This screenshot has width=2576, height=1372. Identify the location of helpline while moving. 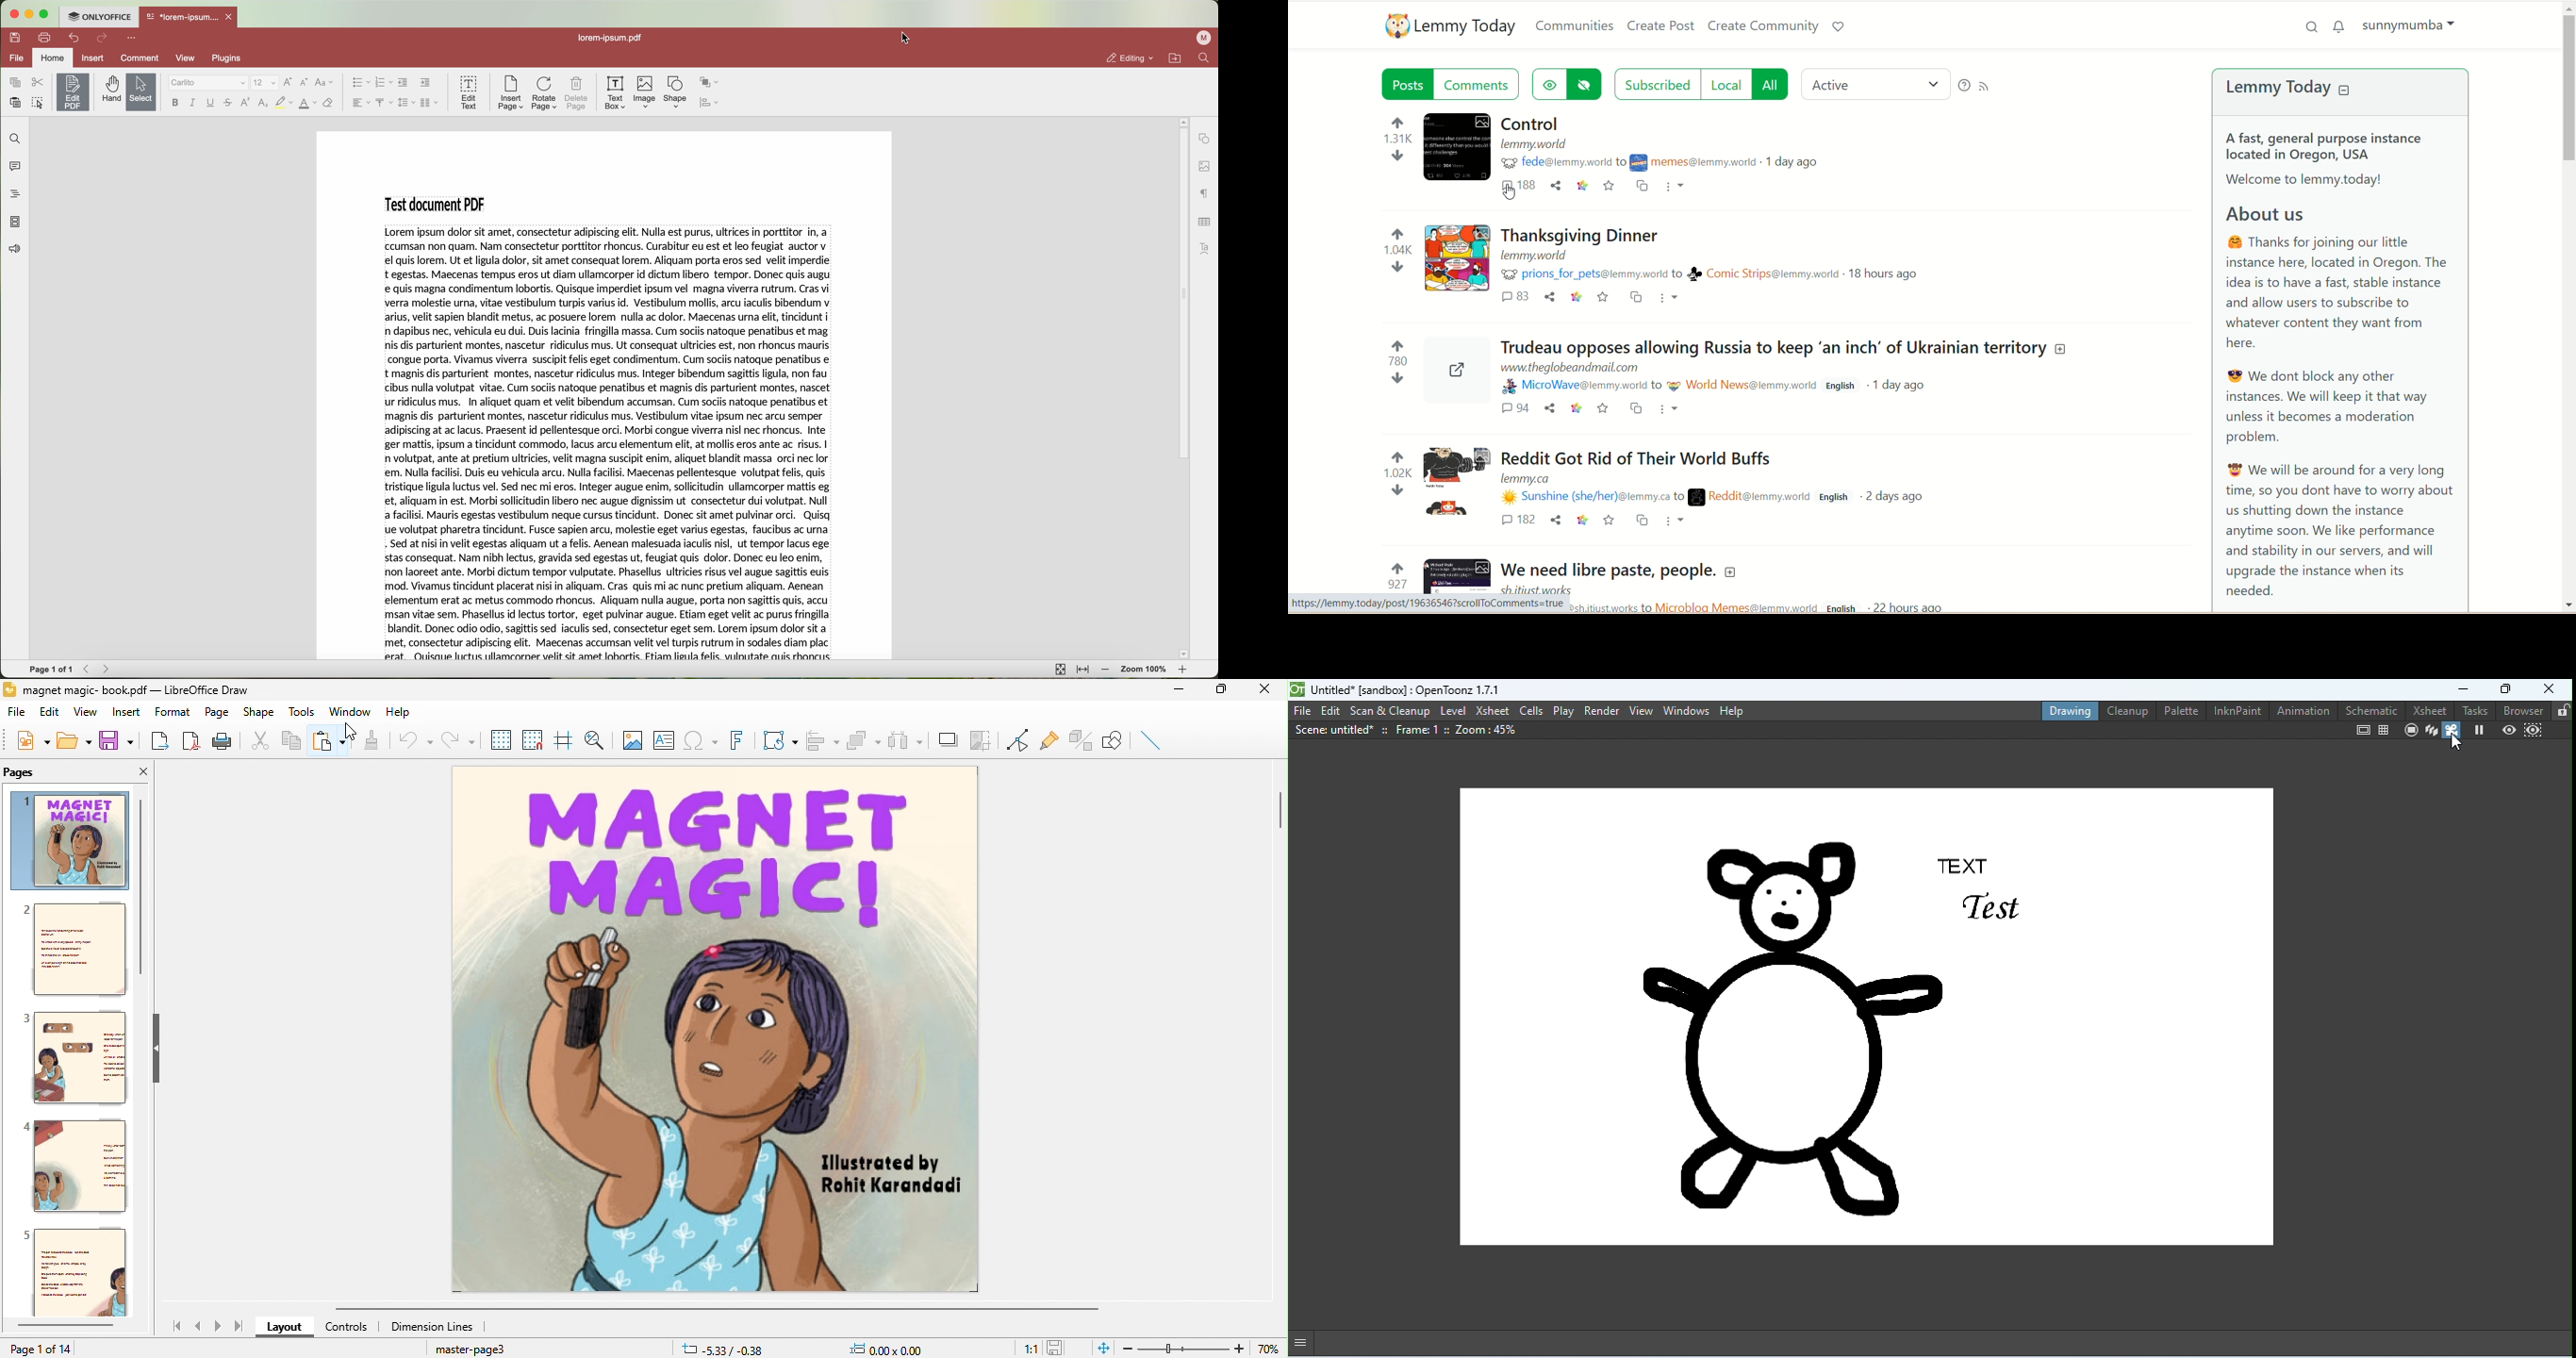
(561, 740).